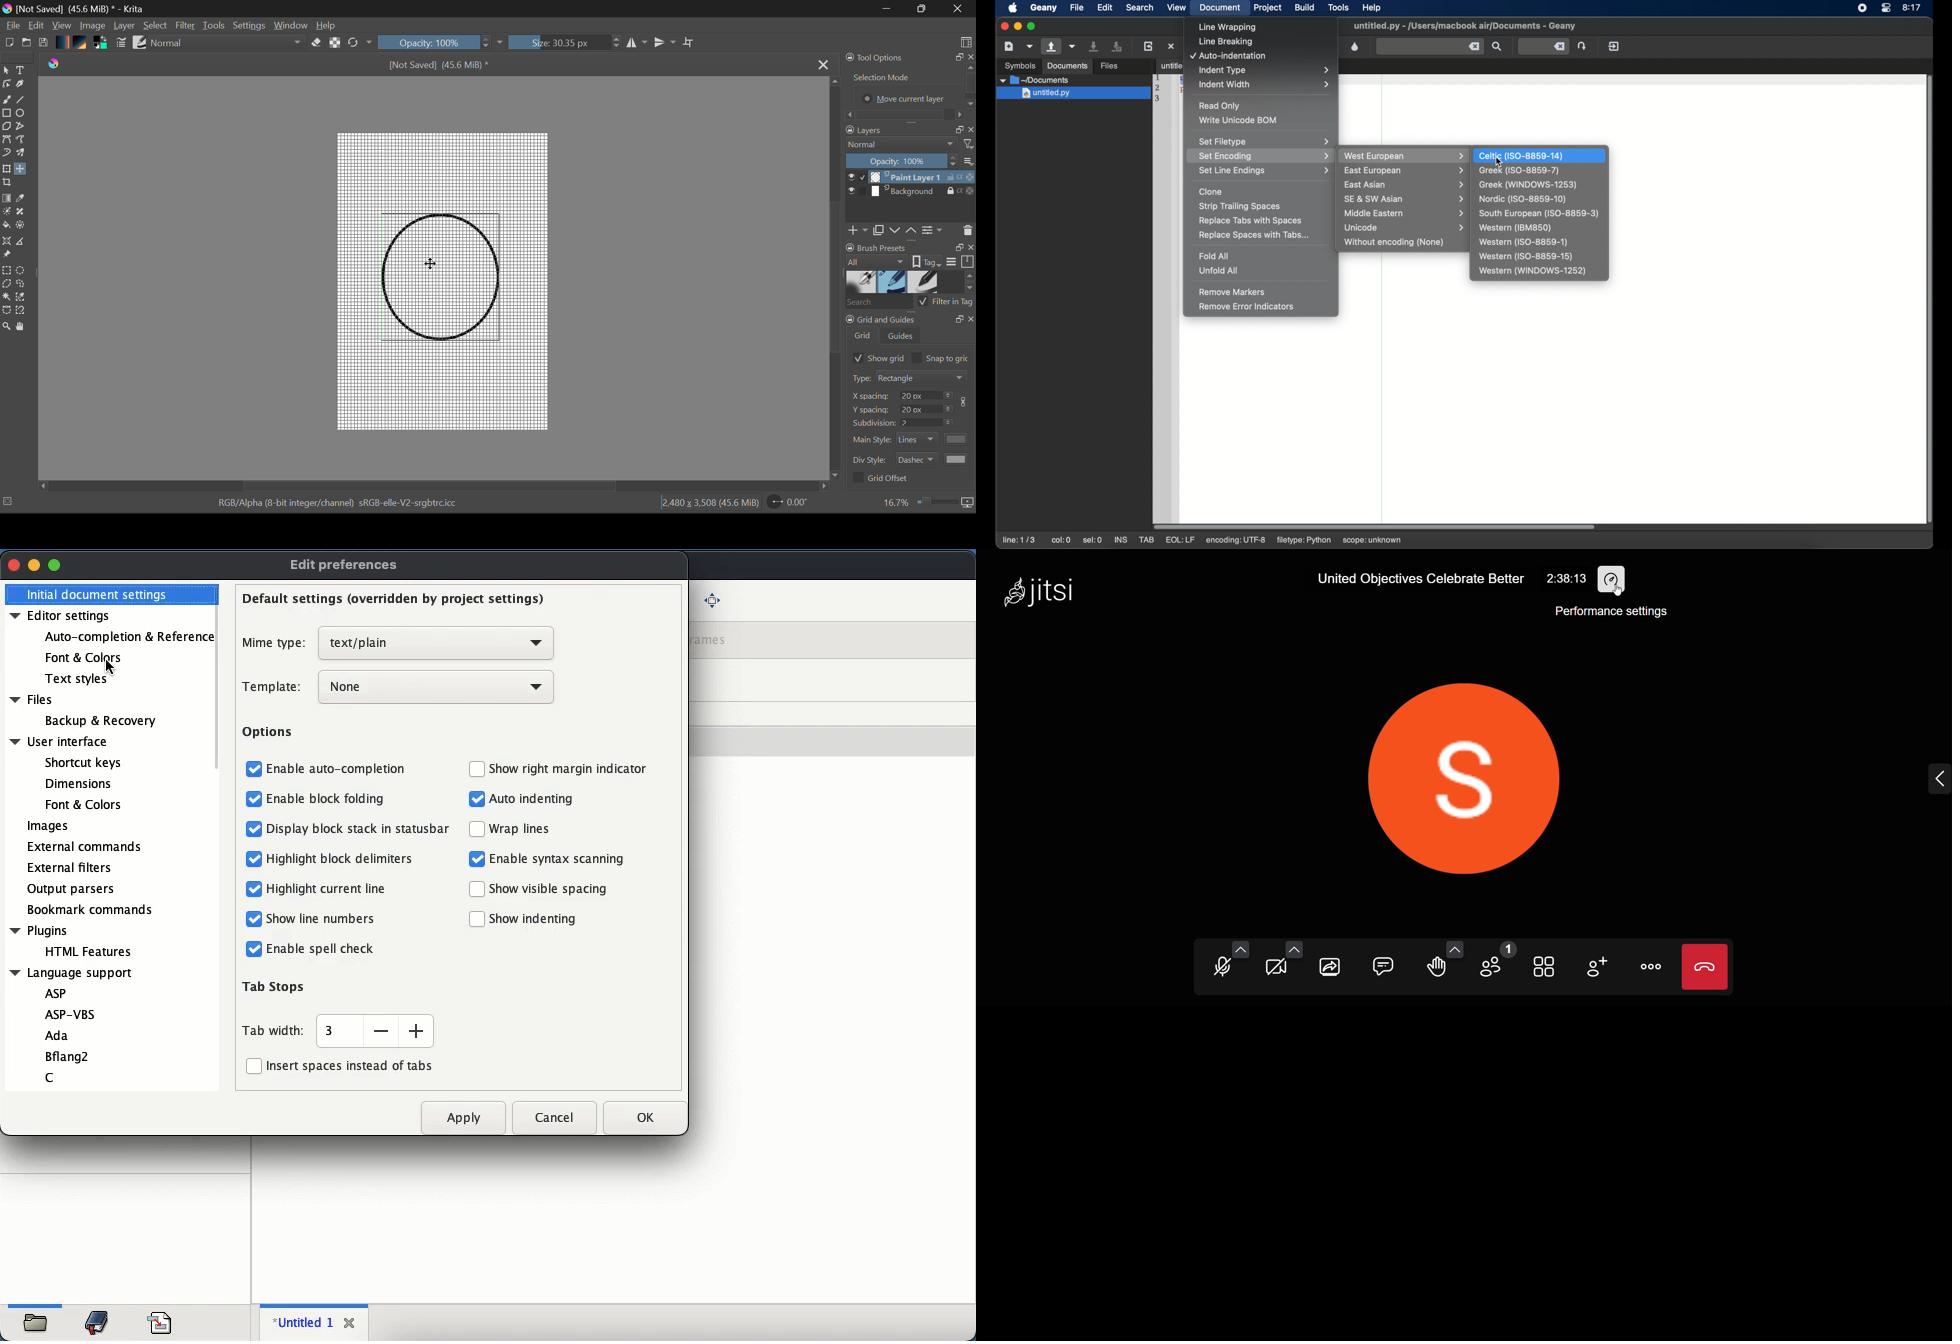 Image resolution: width=1960 pixels, height=1344 pixels. What do you see at coordinates (967, 41) in the screenshot?
I see `Choose Workspace` at bounding box center [967, 41].